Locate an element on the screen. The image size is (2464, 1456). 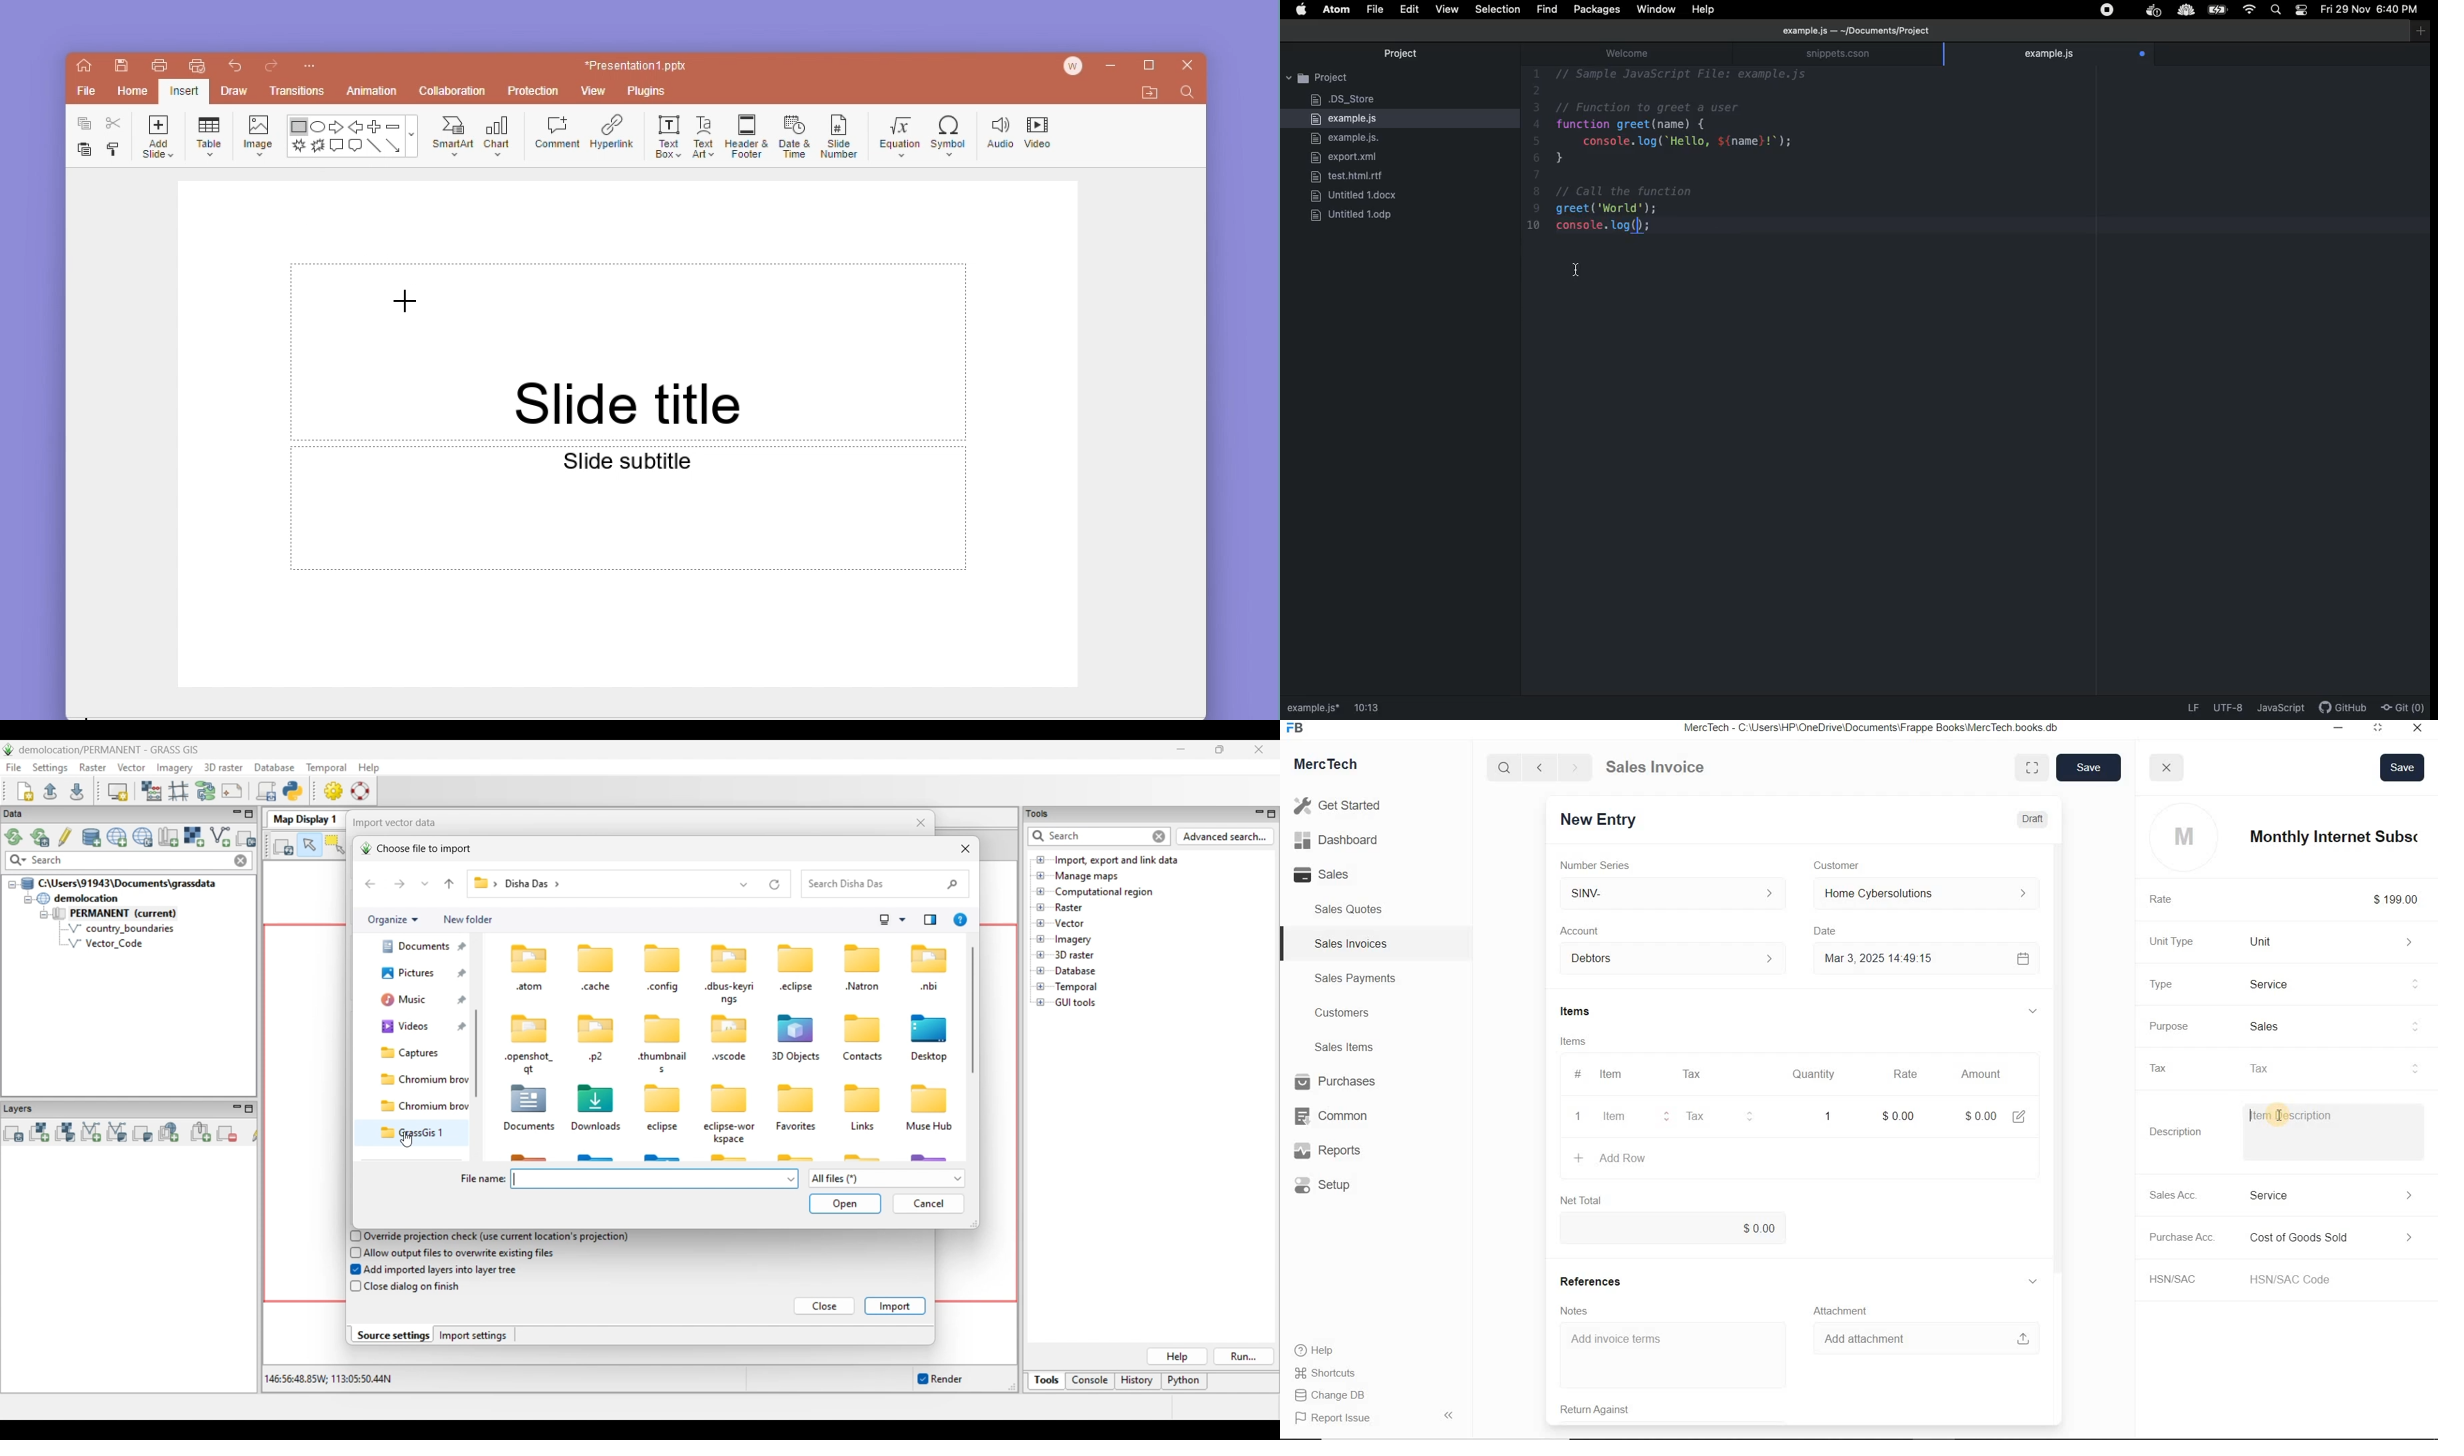
Shortcuts is located at coordinates (1332, 1374).